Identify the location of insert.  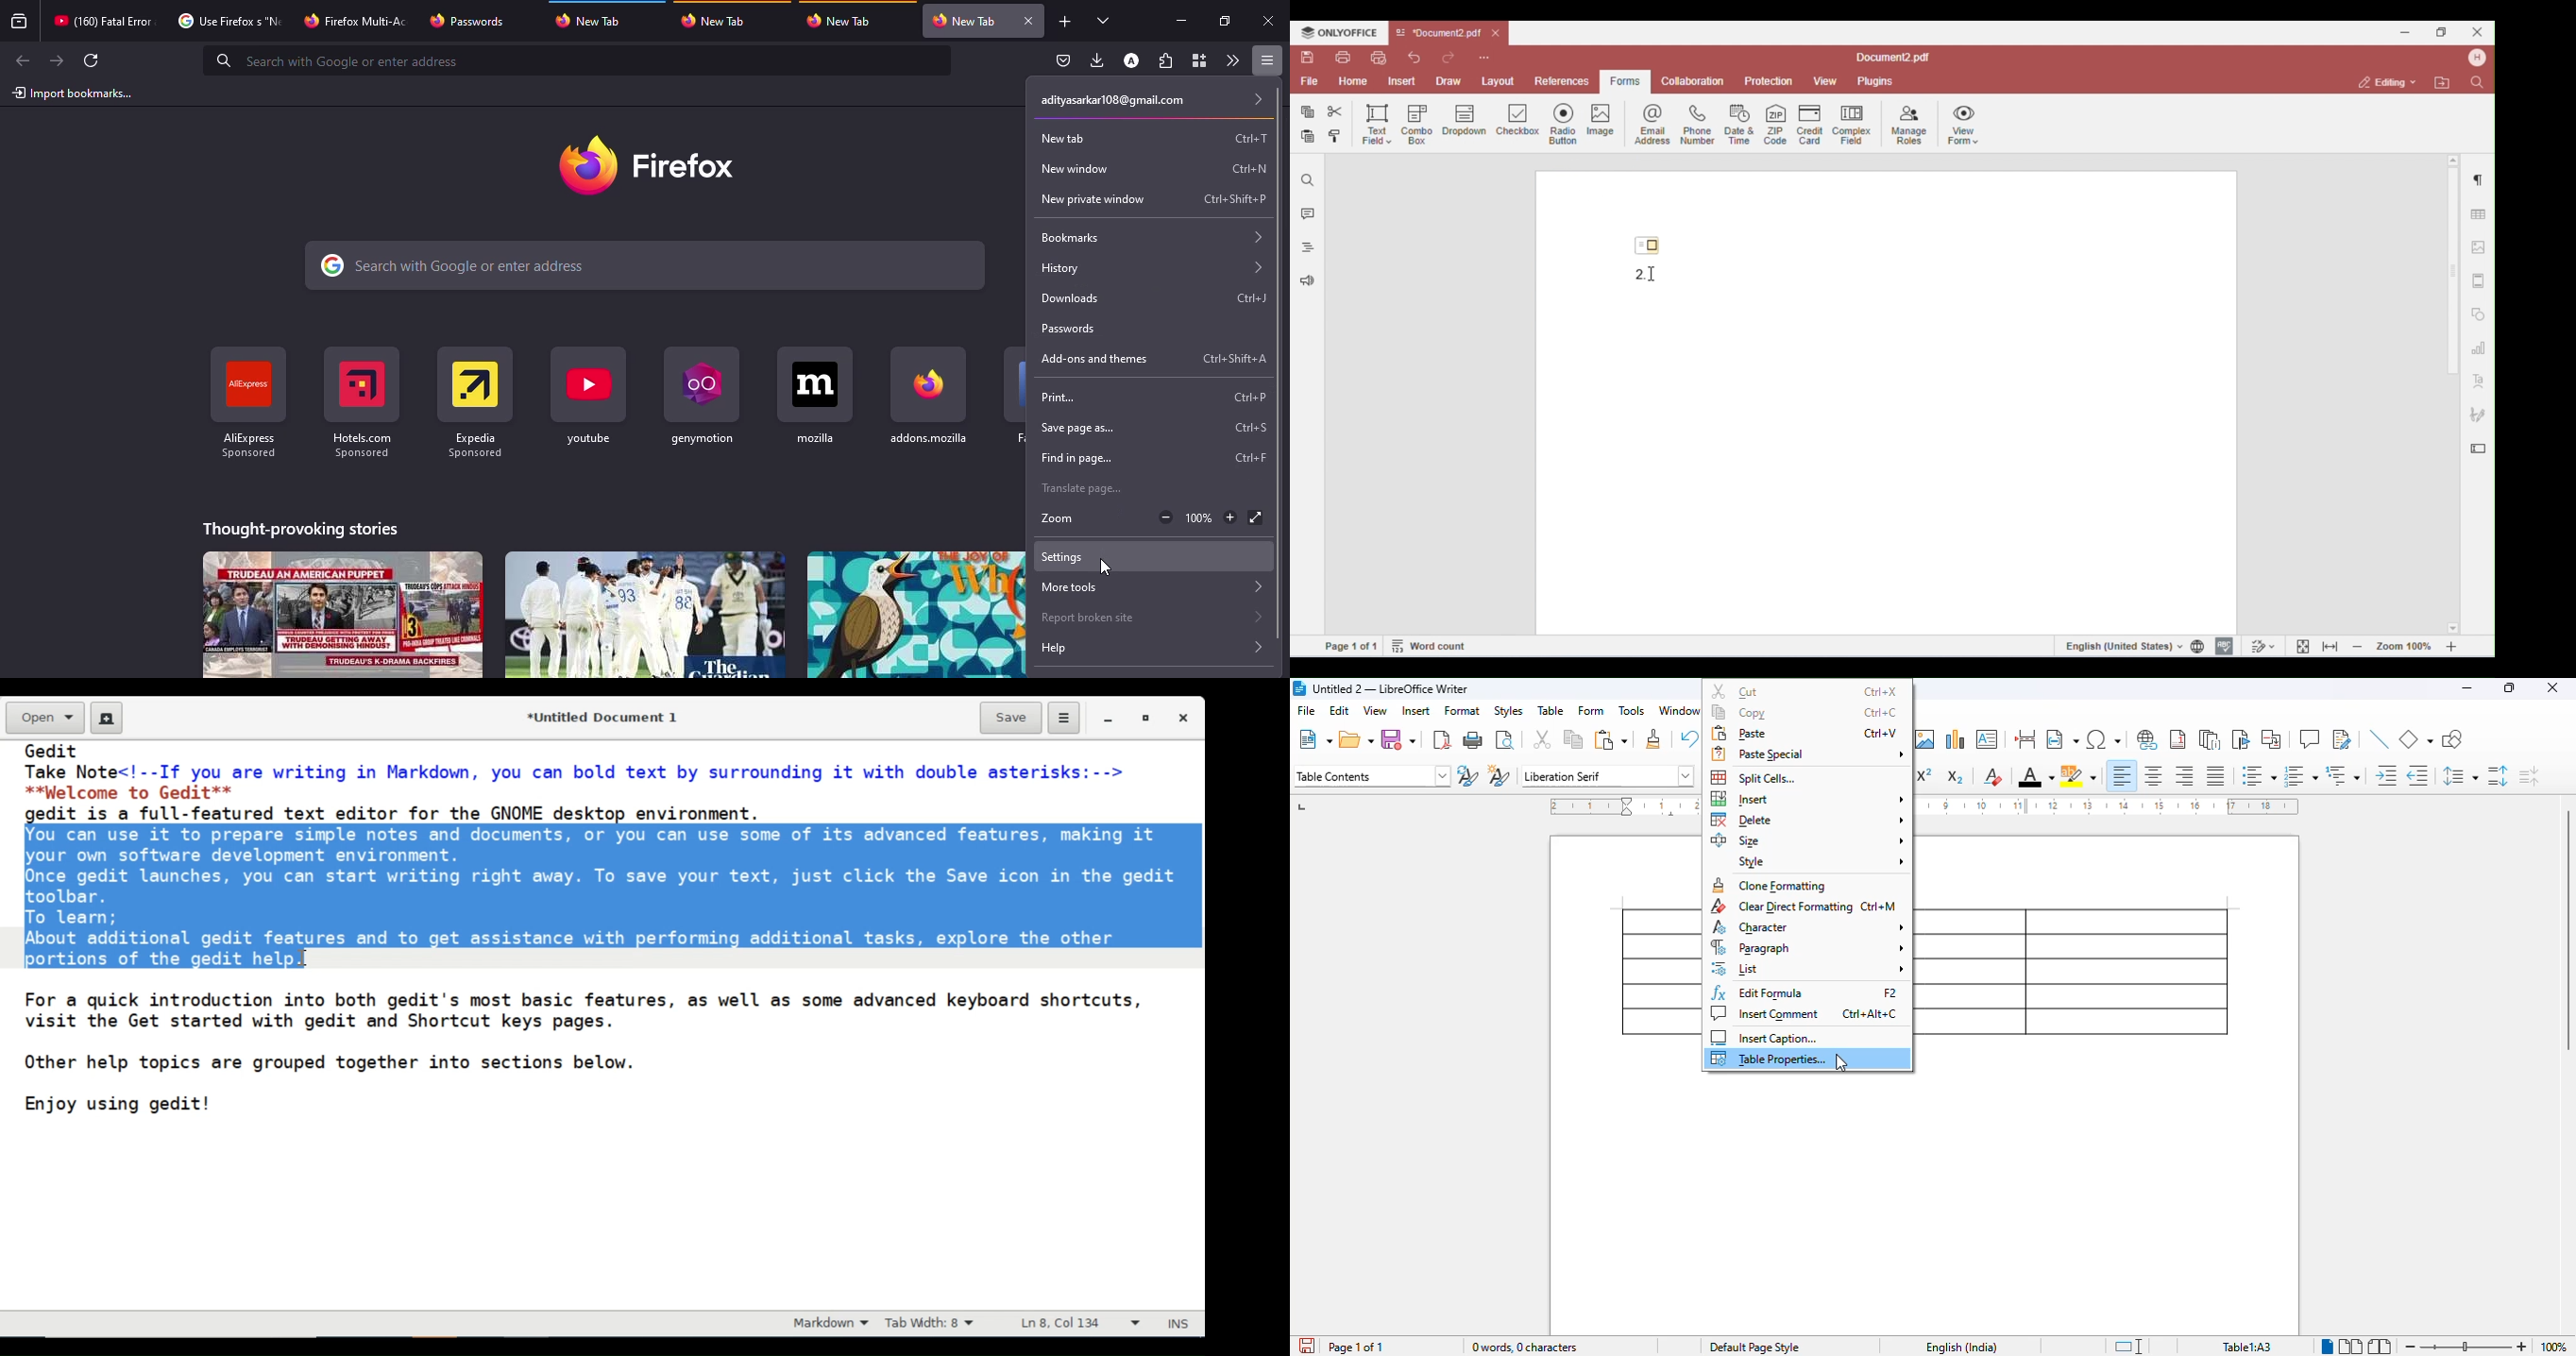
(1417, 711).